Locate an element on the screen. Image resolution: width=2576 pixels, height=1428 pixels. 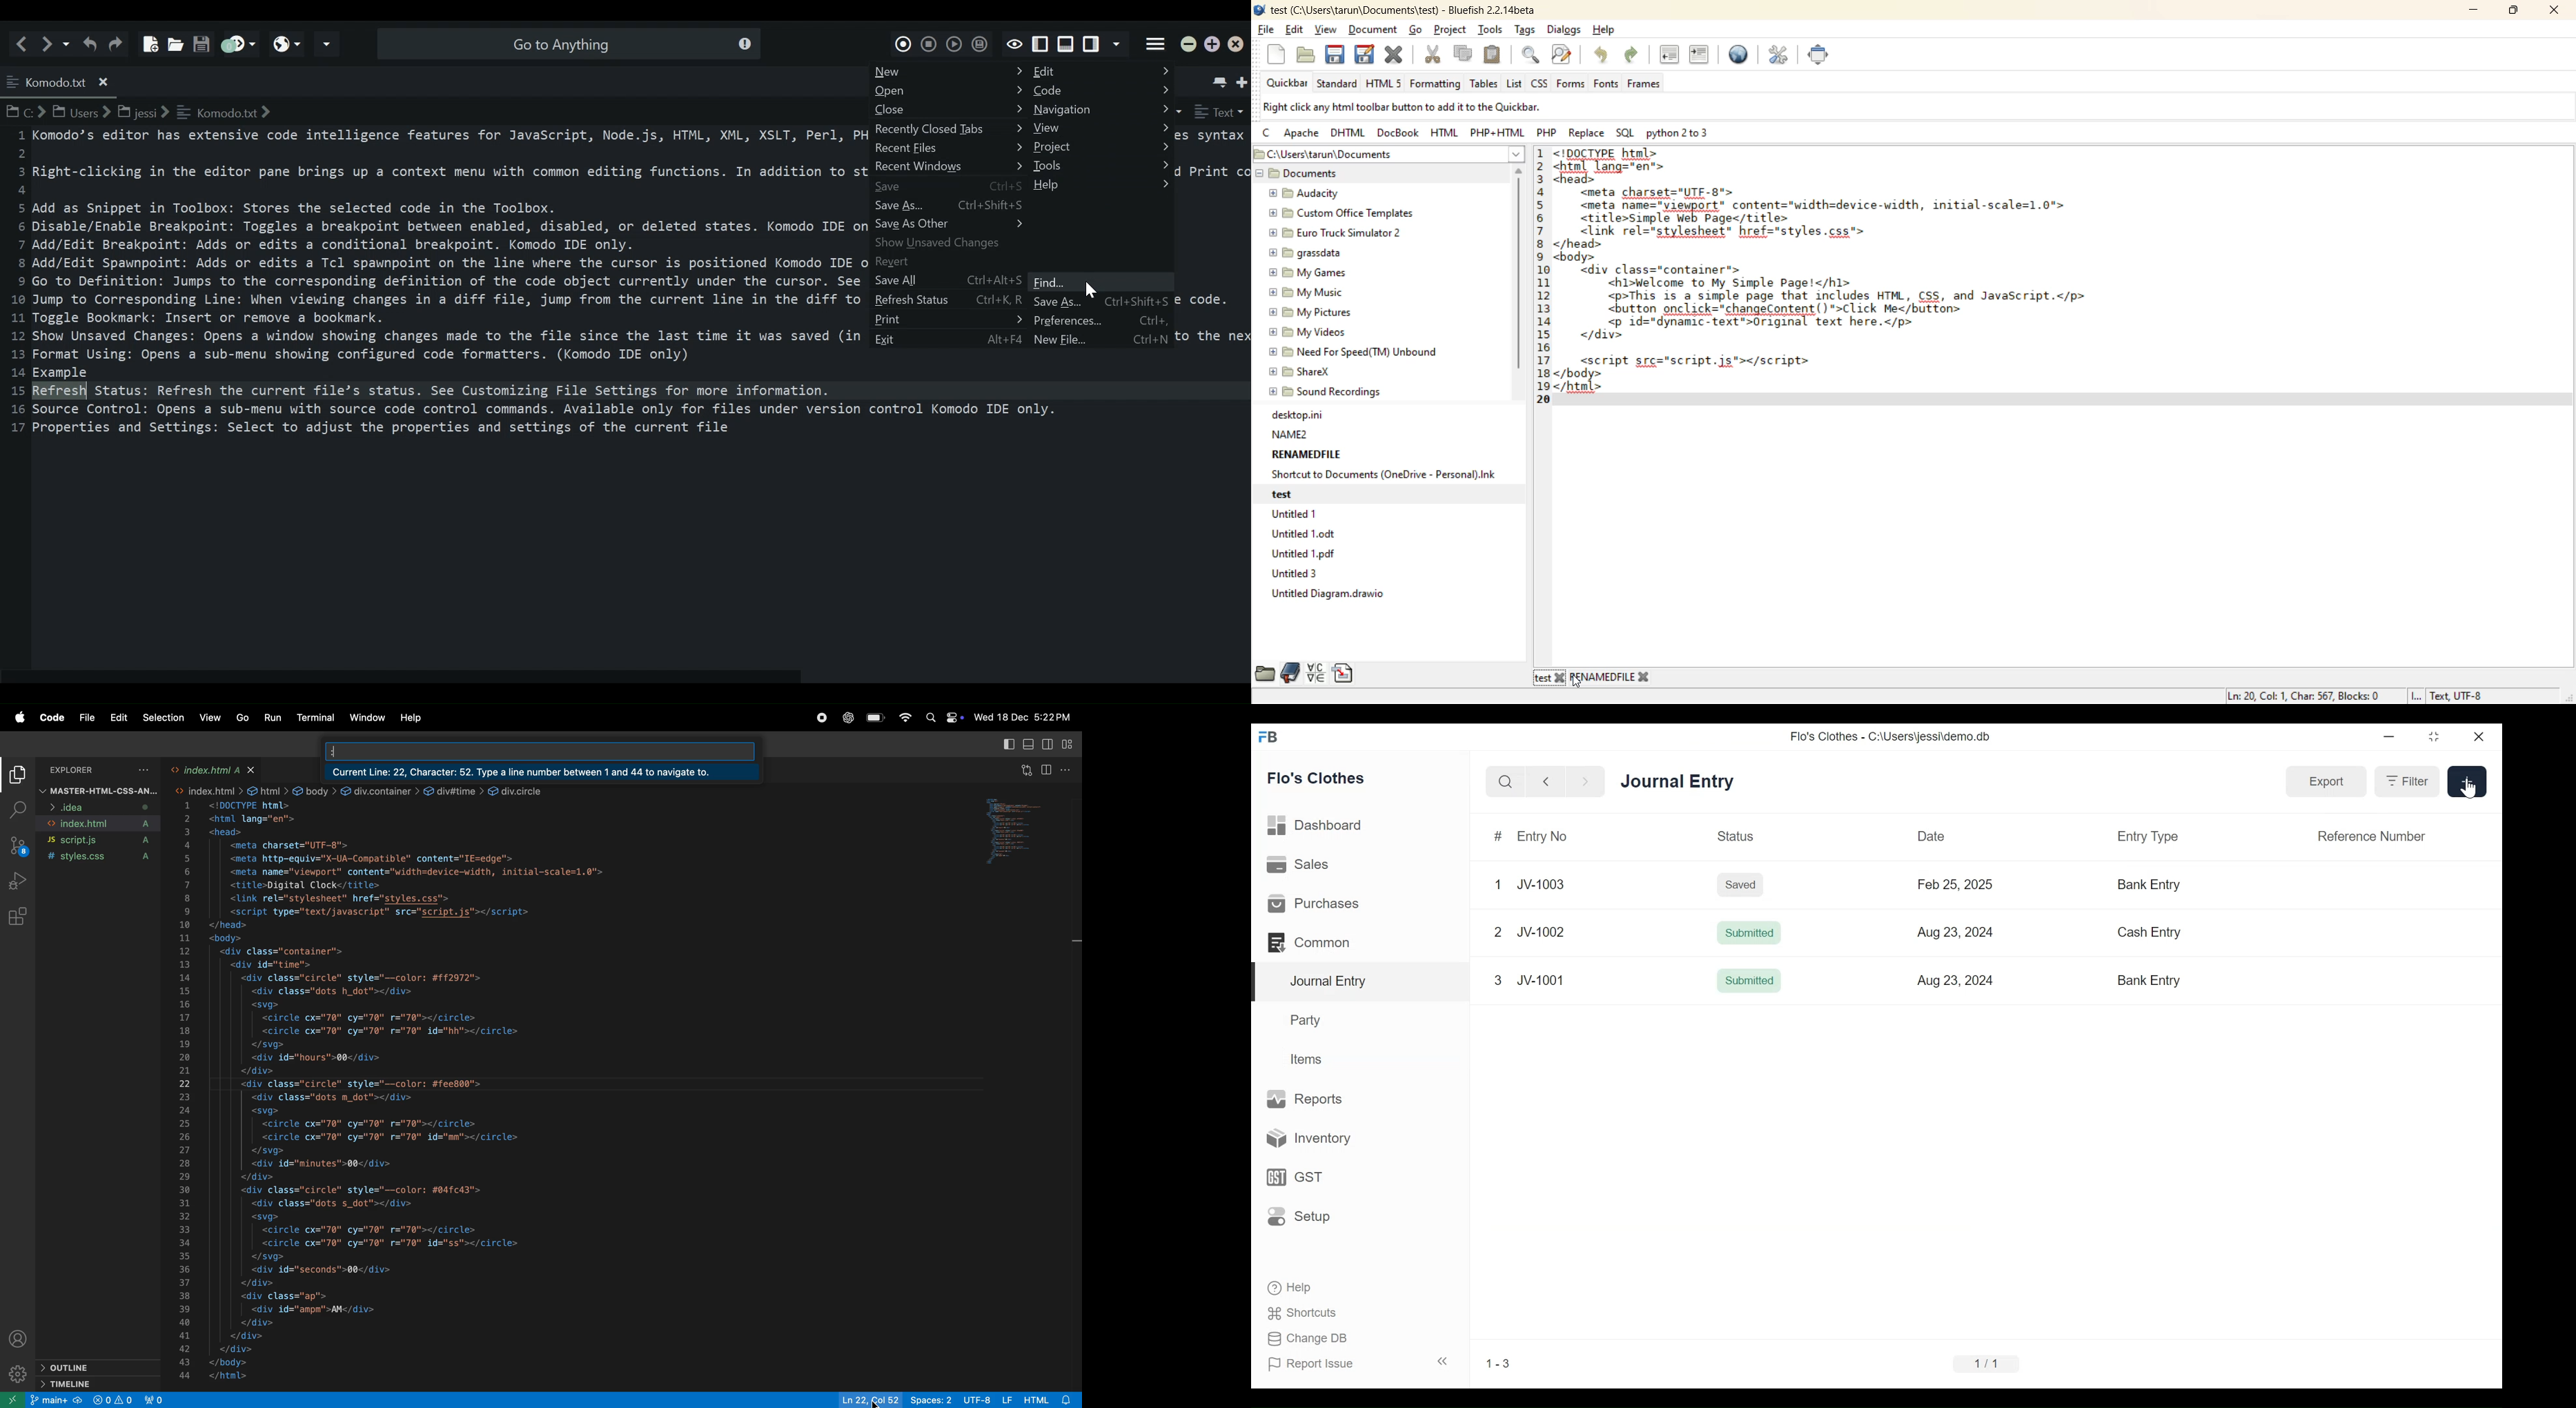
Date is located at coordinates (1930, 835).